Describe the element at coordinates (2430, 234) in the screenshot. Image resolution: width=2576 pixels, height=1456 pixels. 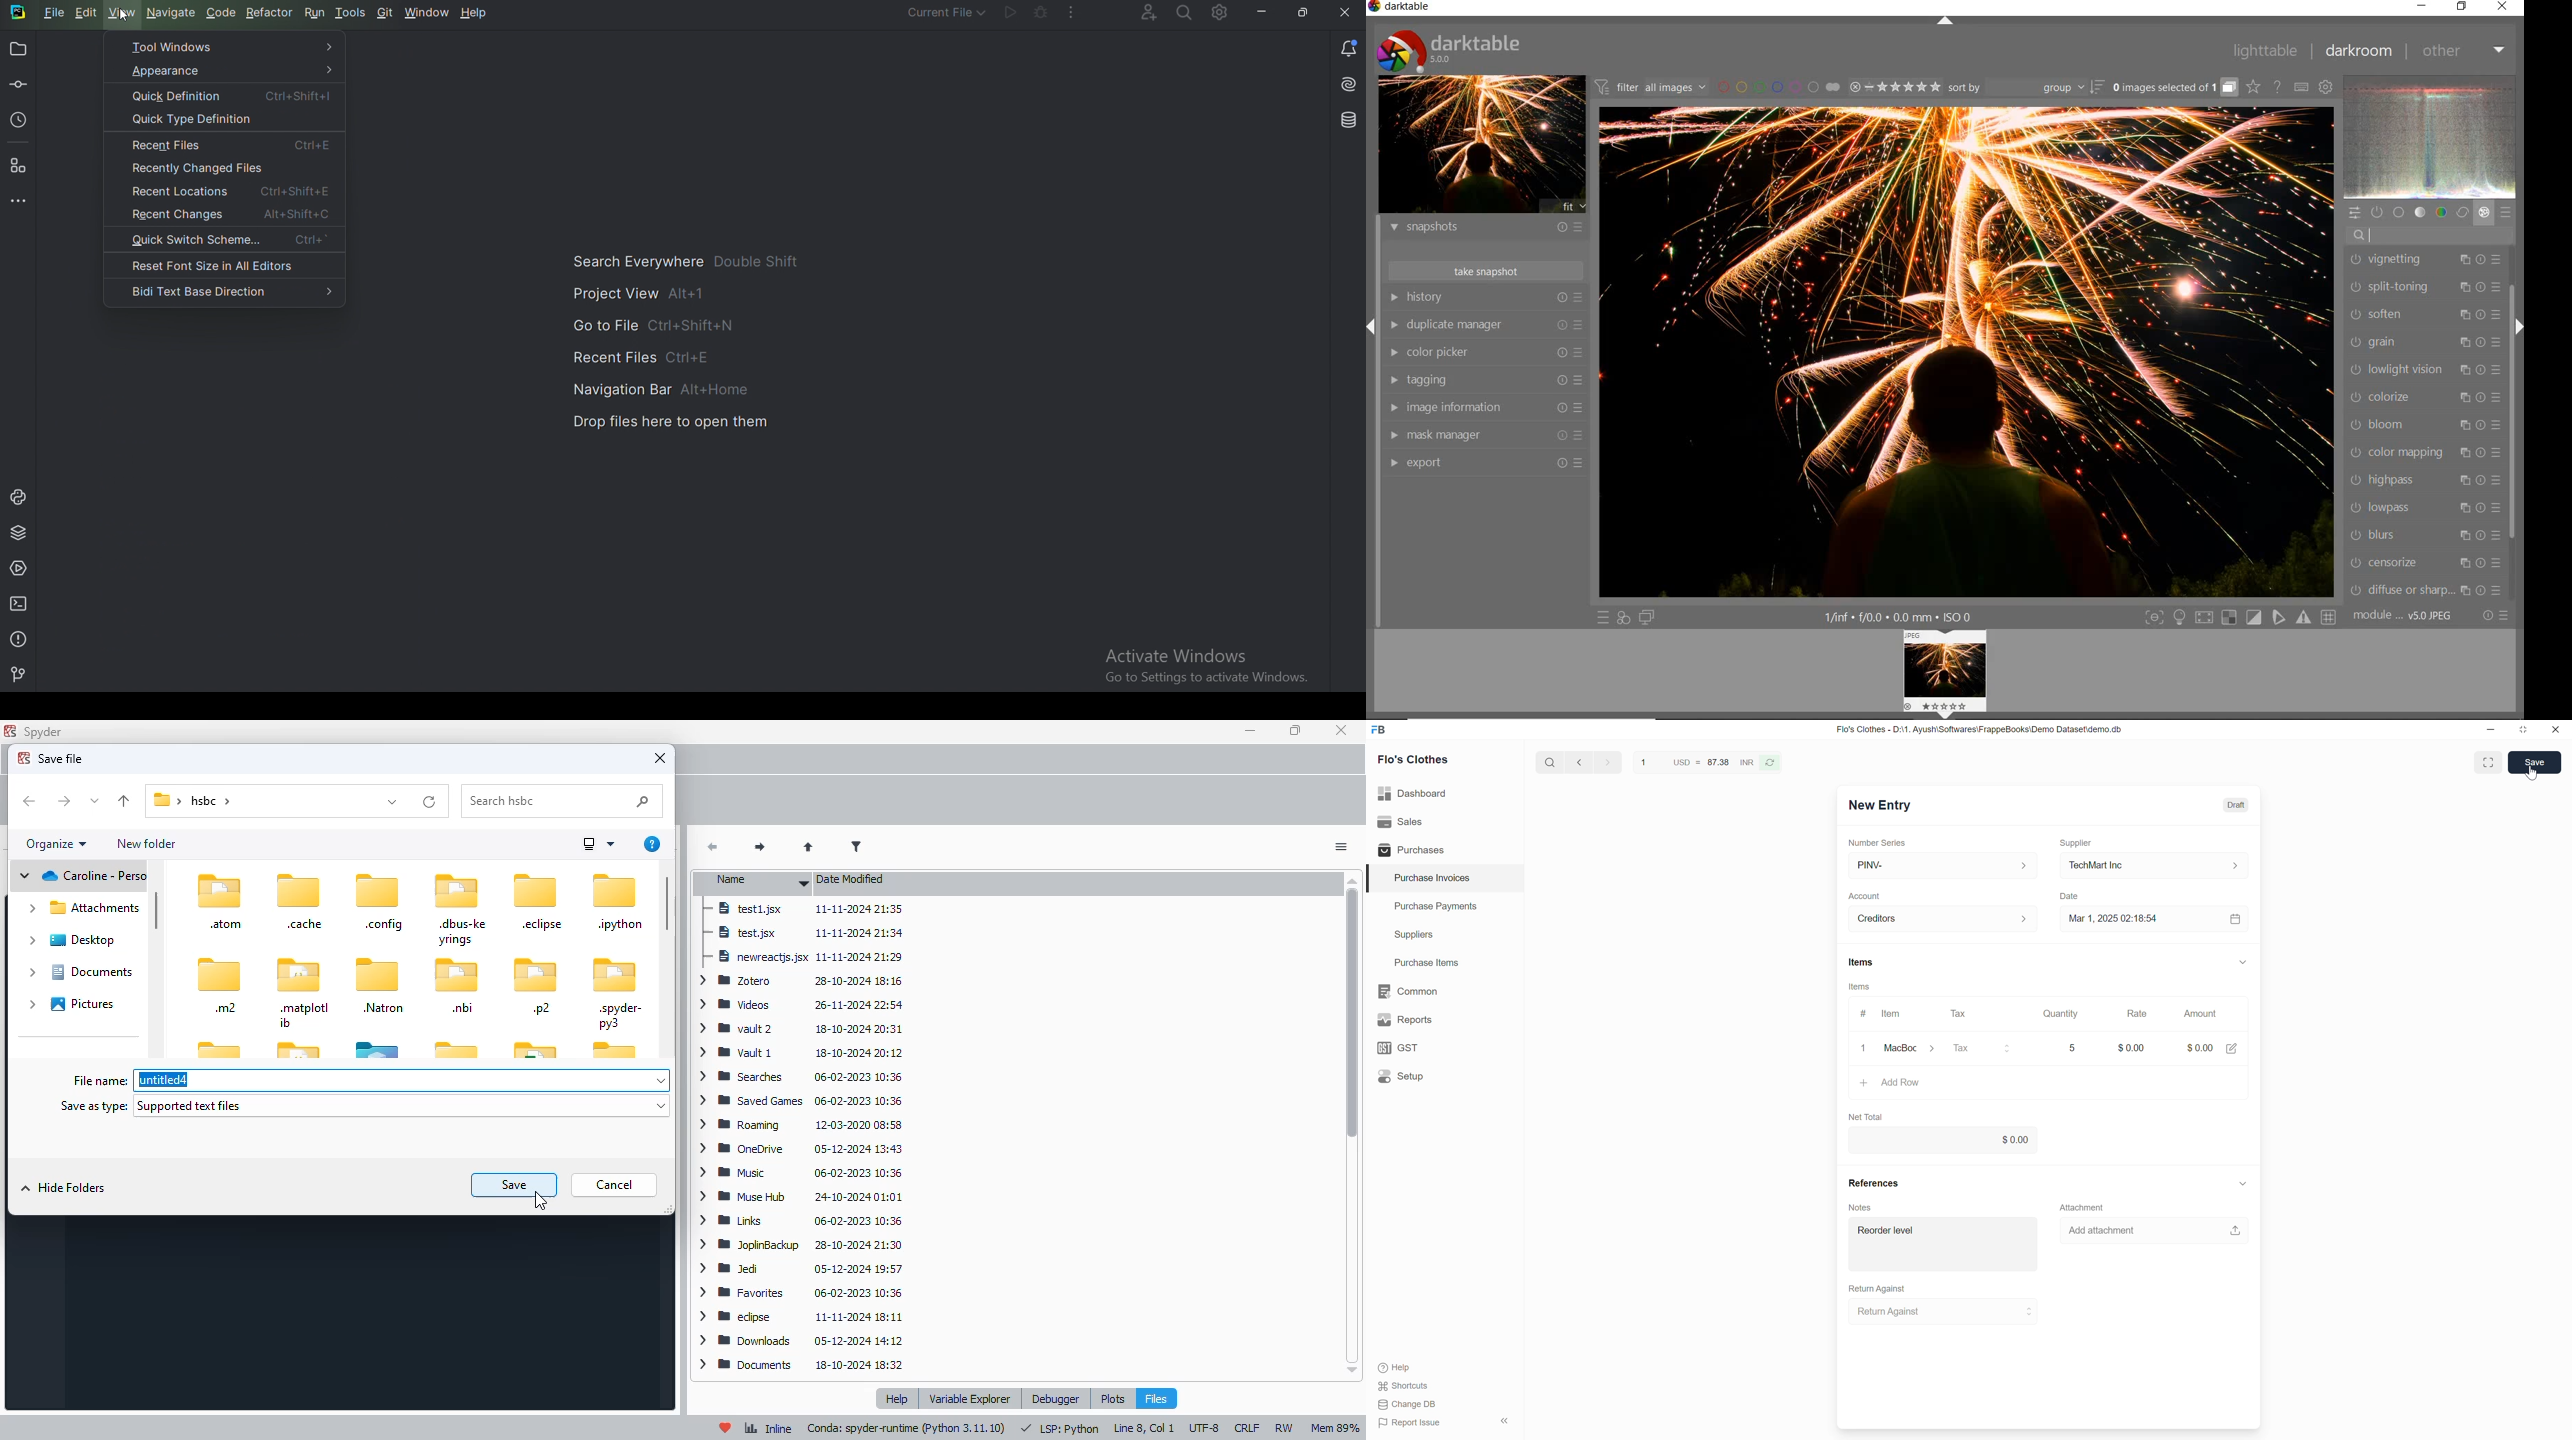
I see `search modules by name` at that location.